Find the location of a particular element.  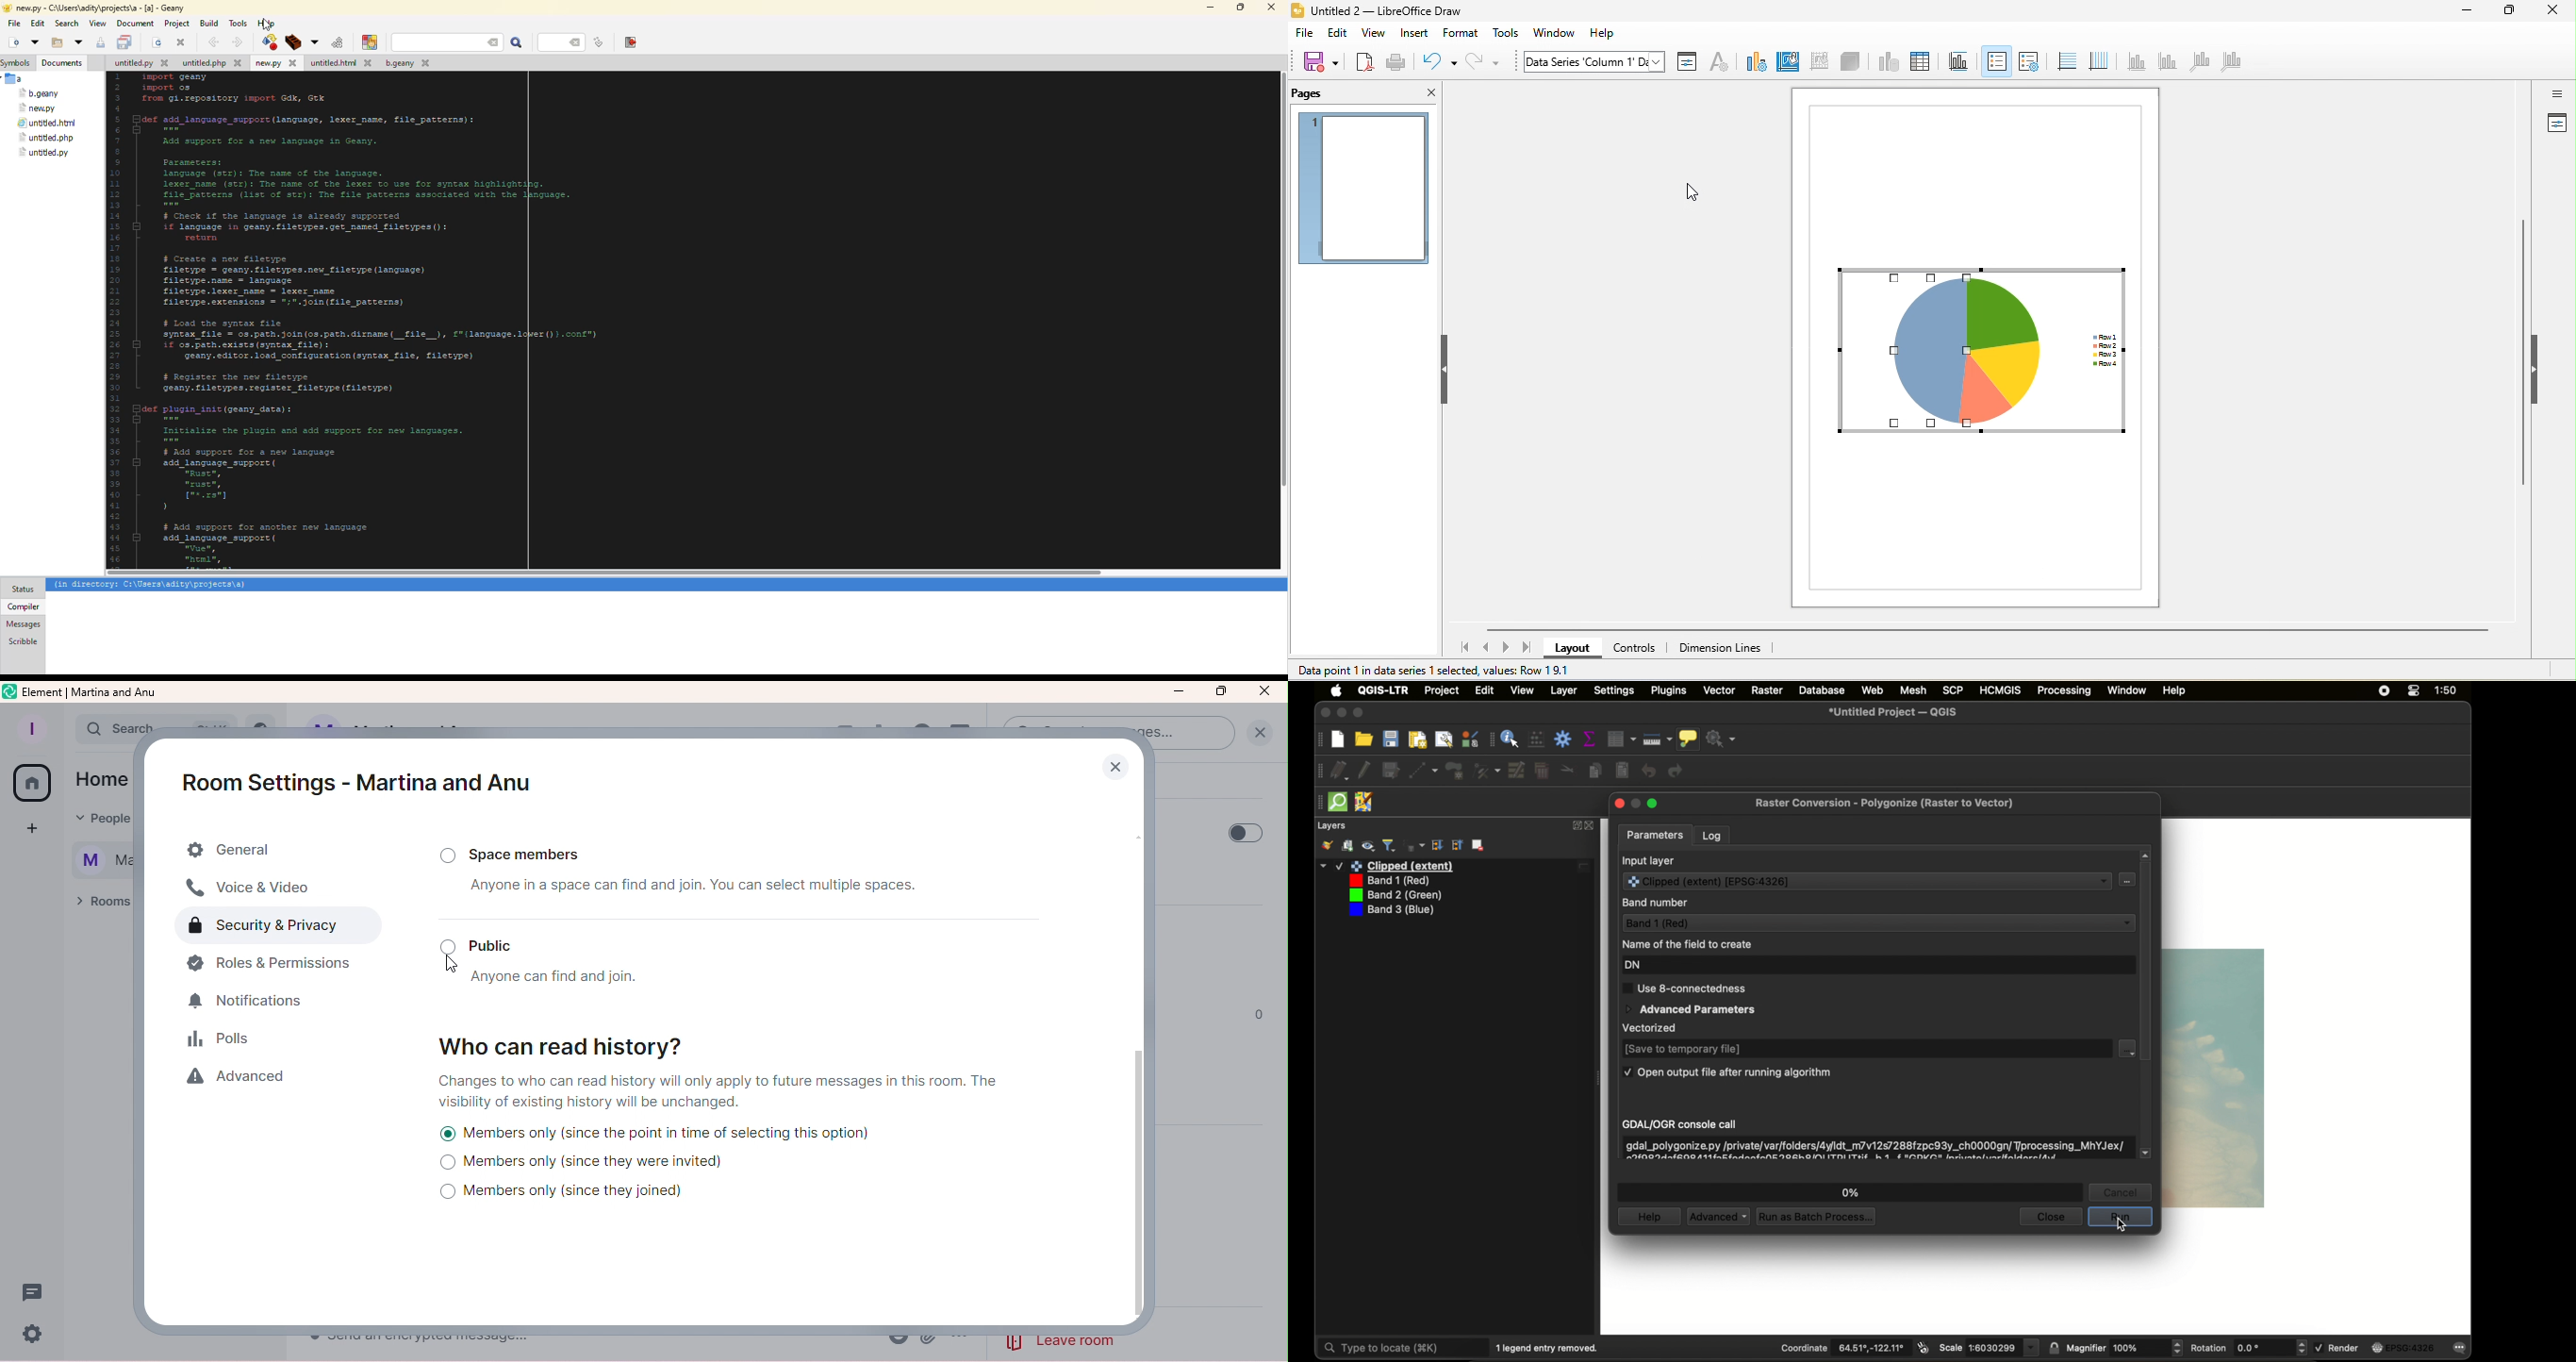

inactive minimize button is located at coordinates (1636, 804).